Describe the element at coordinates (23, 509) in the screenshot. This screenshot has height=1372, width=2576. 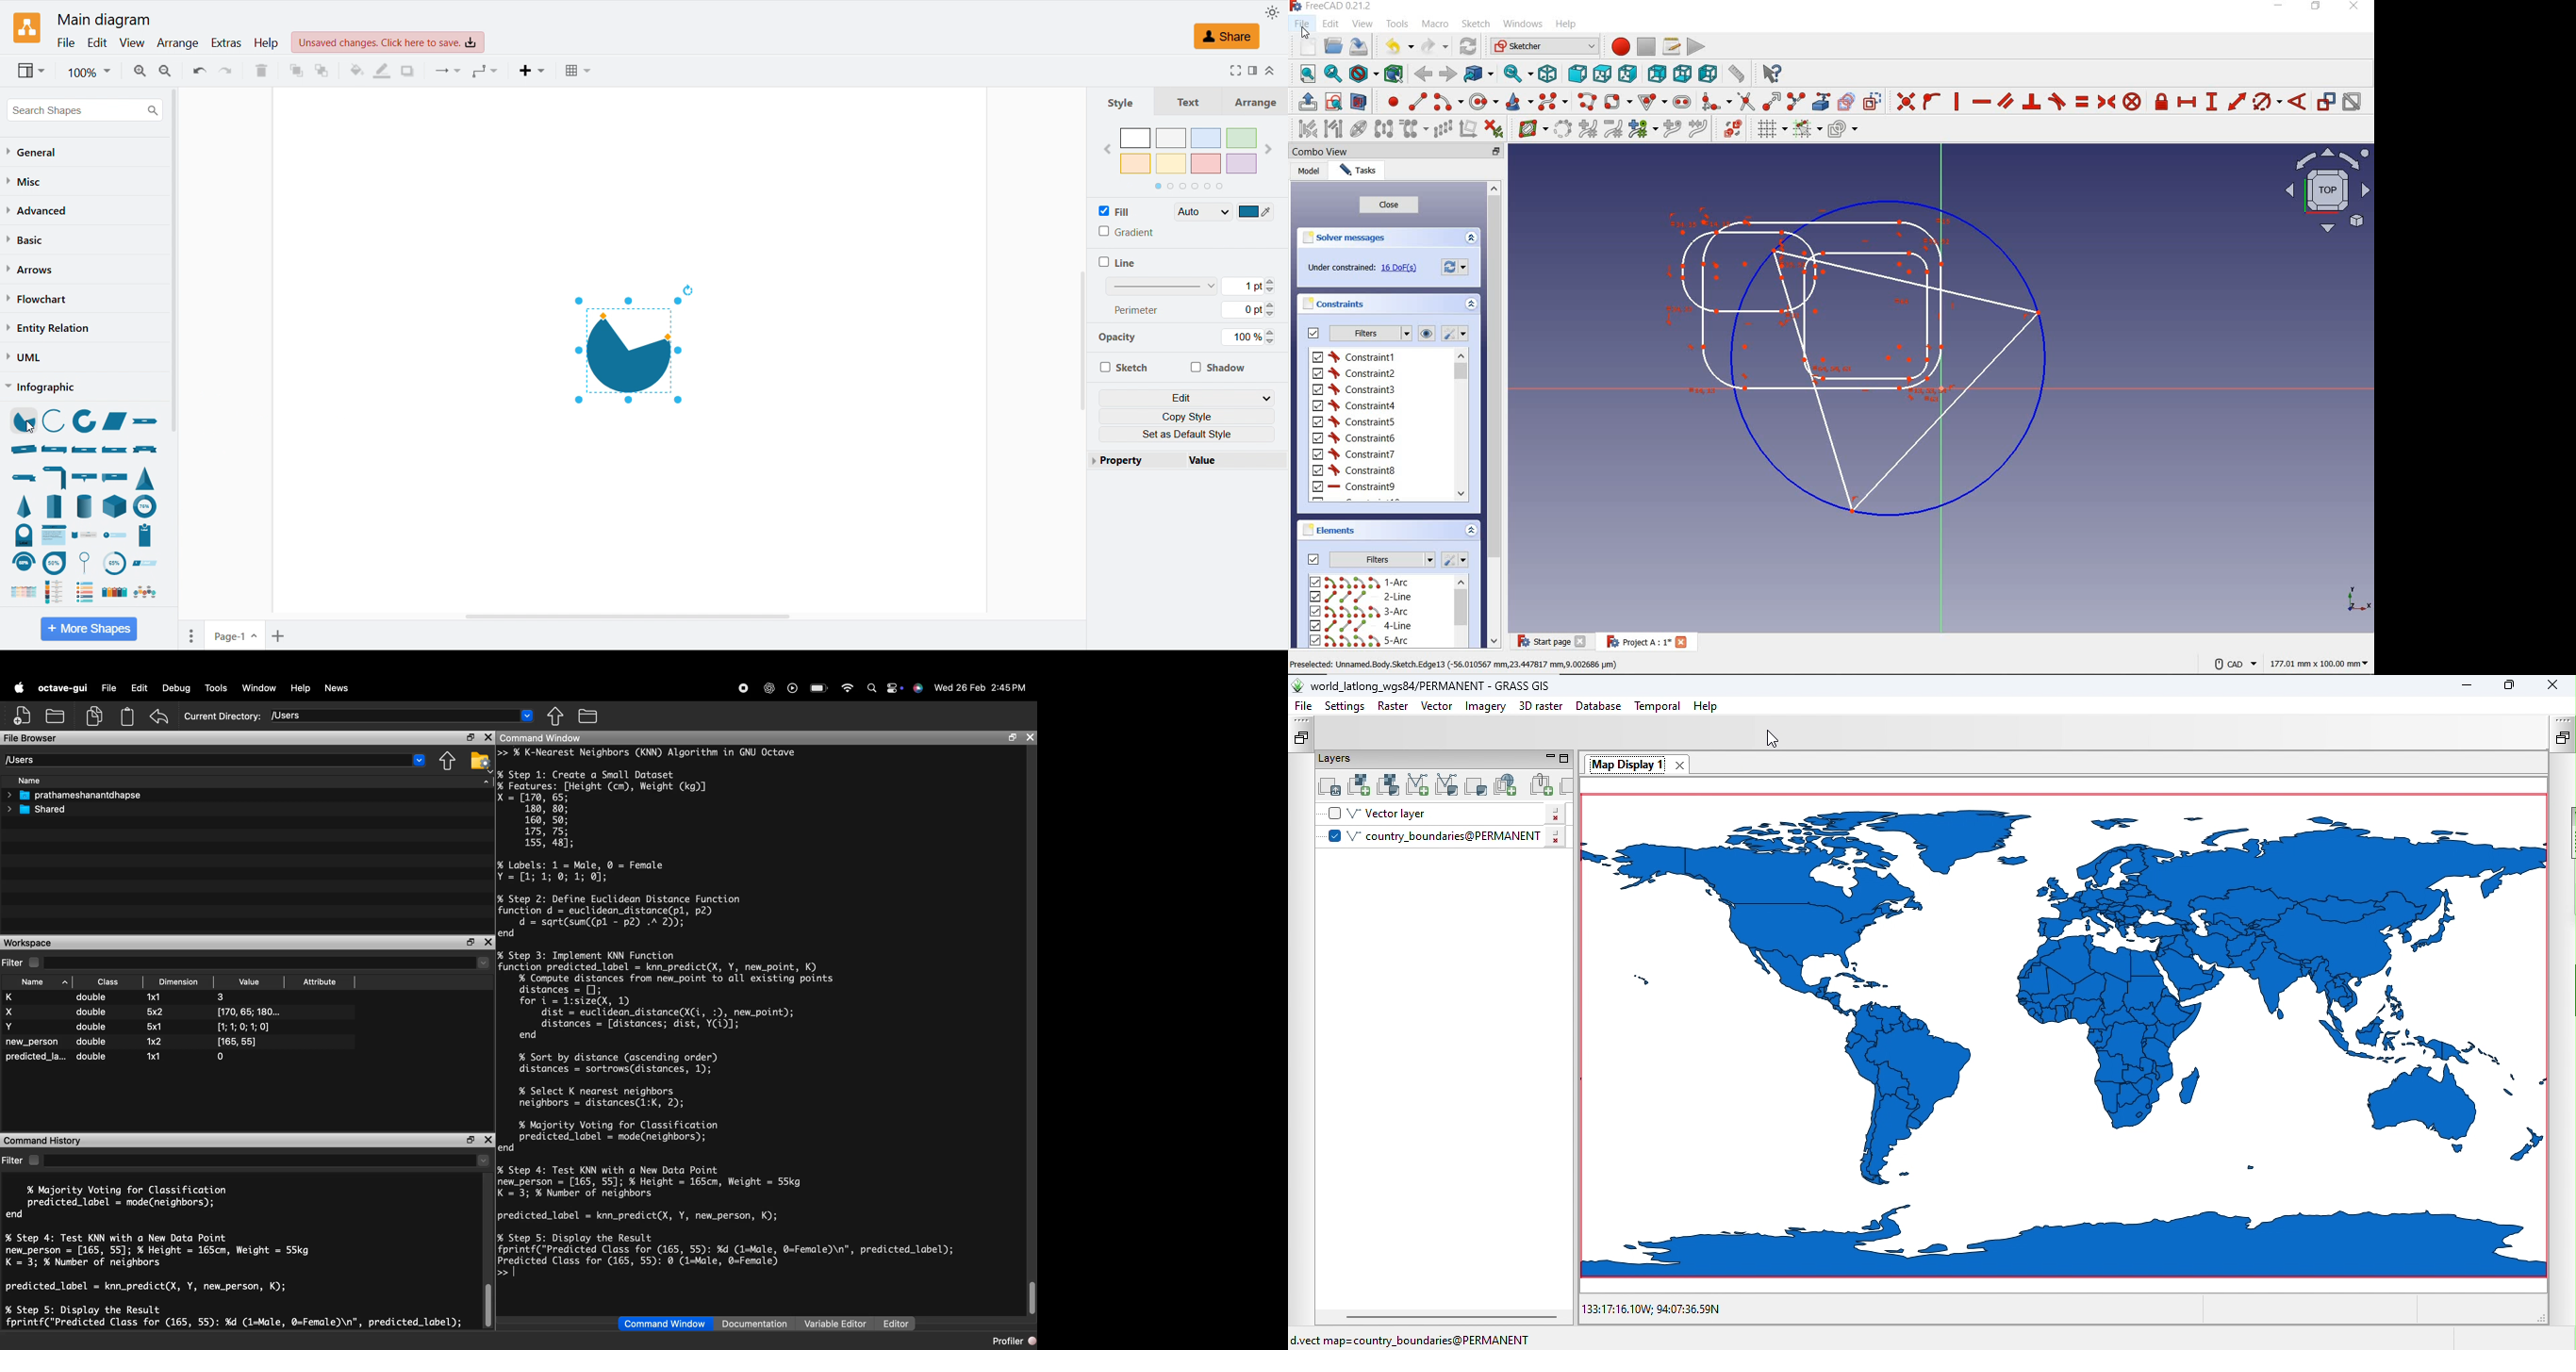
I see `pyramid` at that location.